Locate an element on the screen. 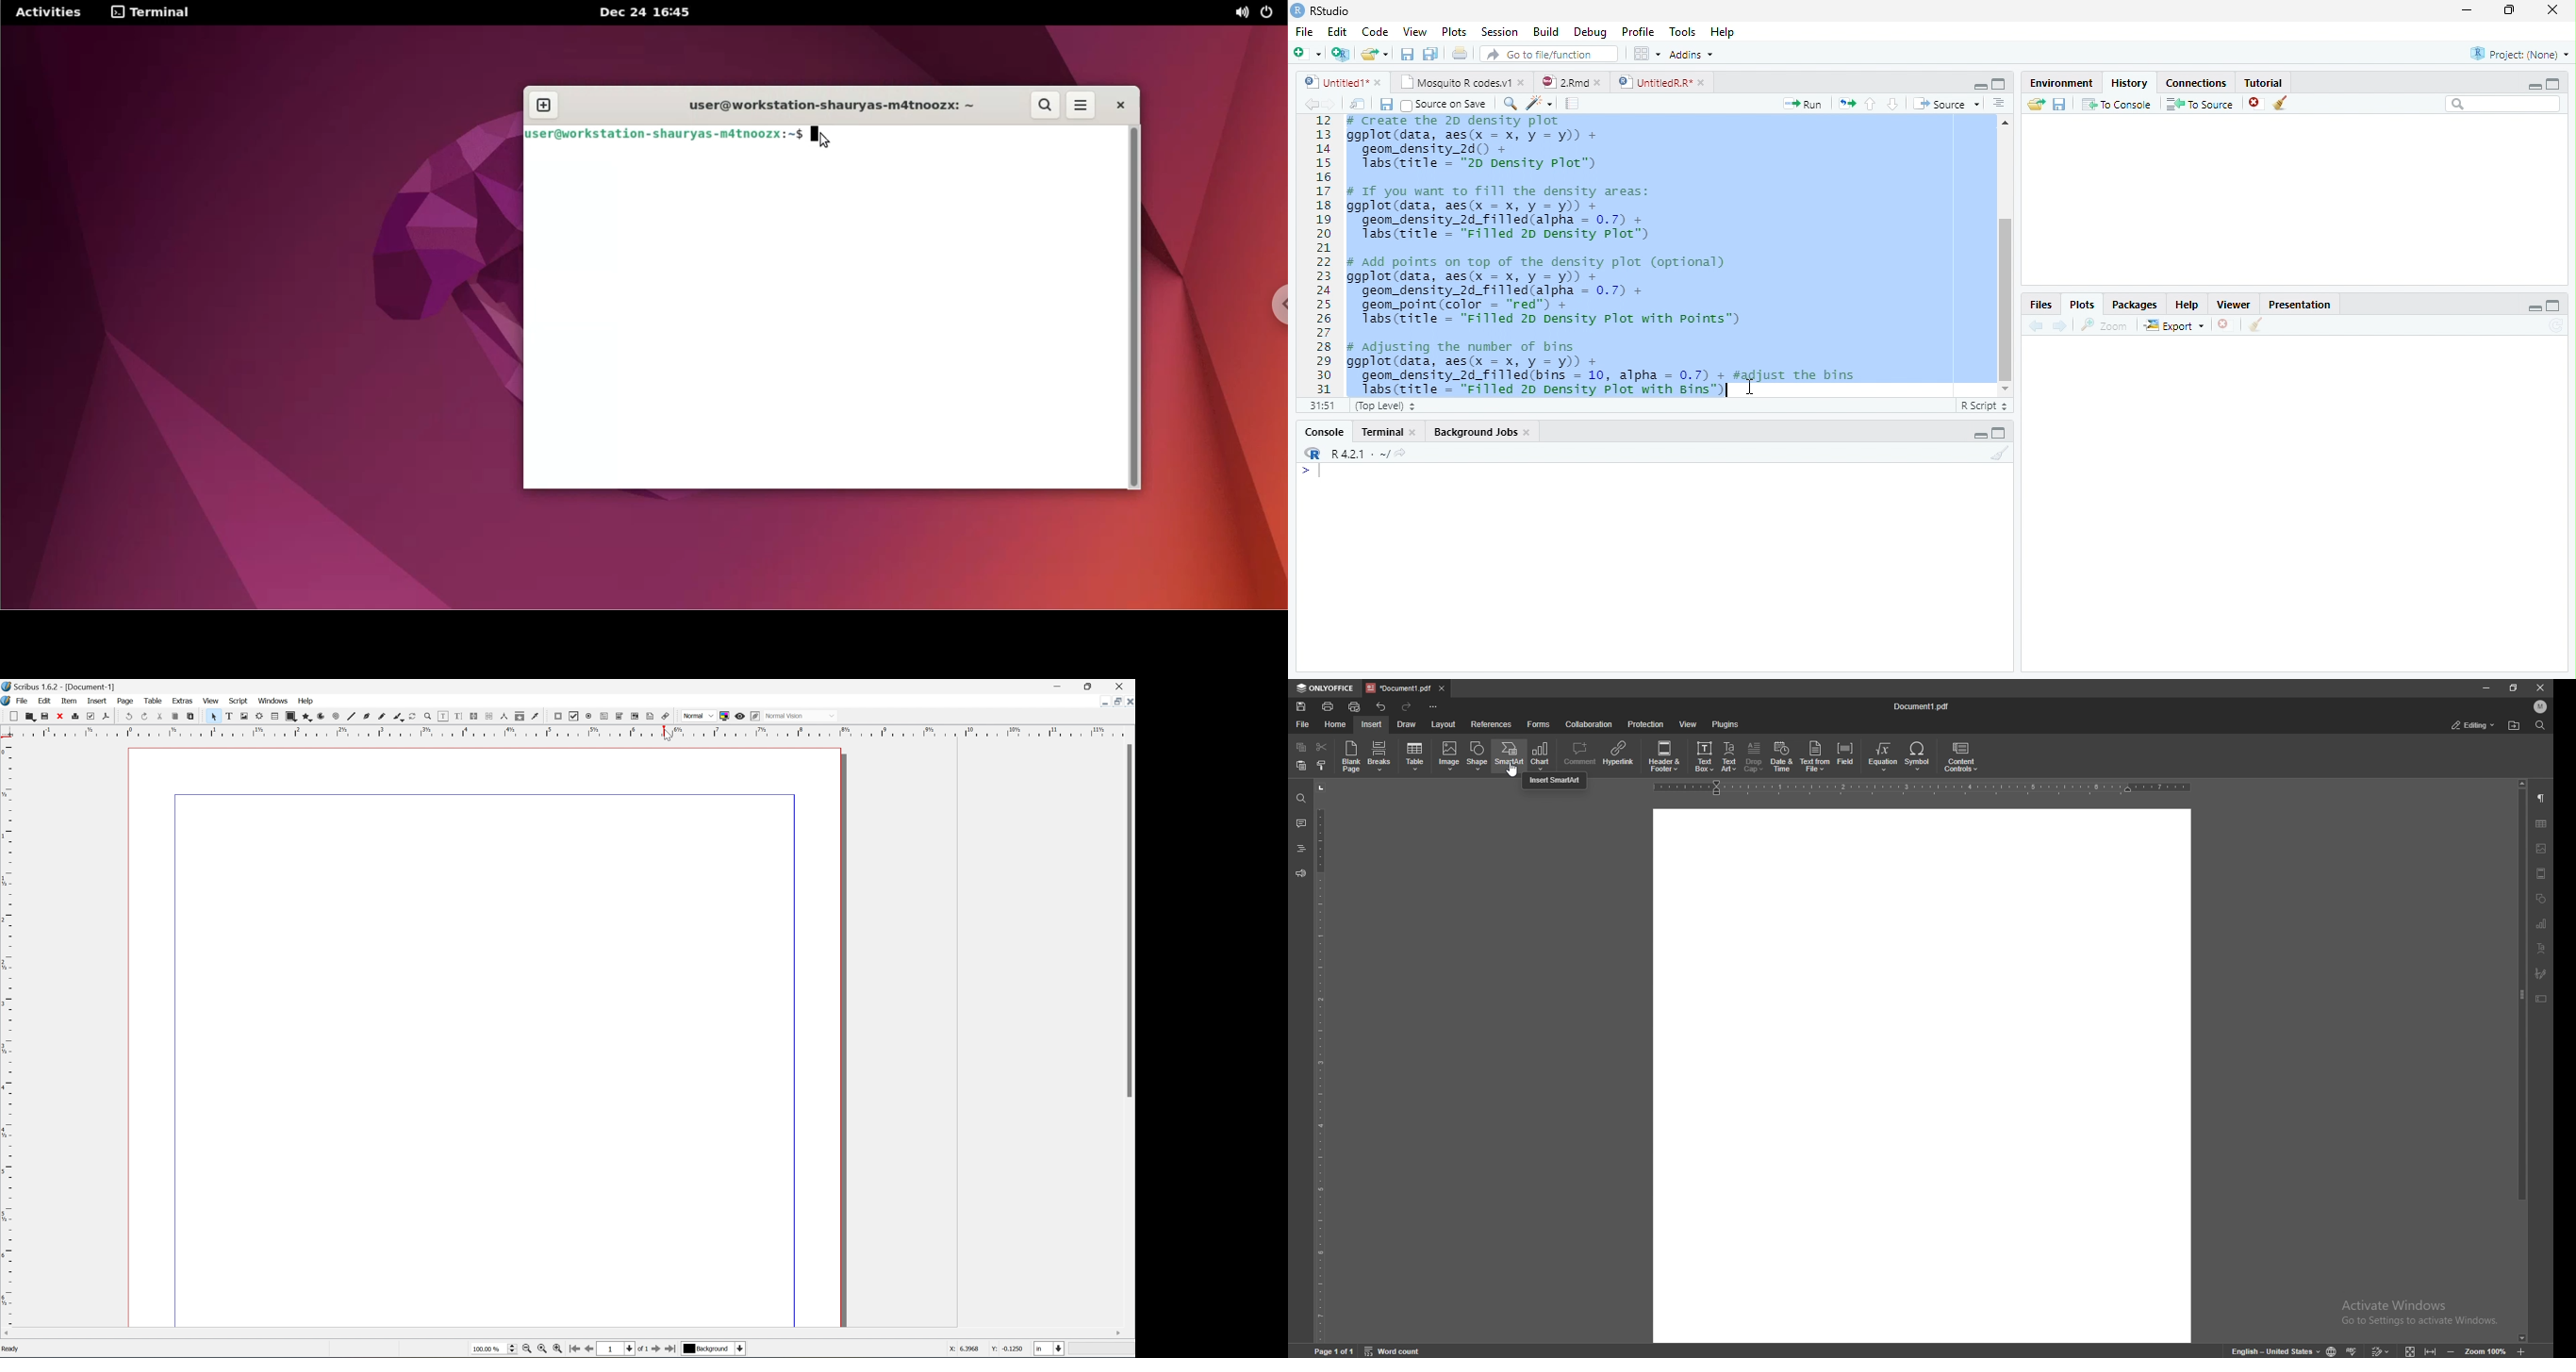 The image size is (2576, 1372). tab is located at coordinates (1398, 688).